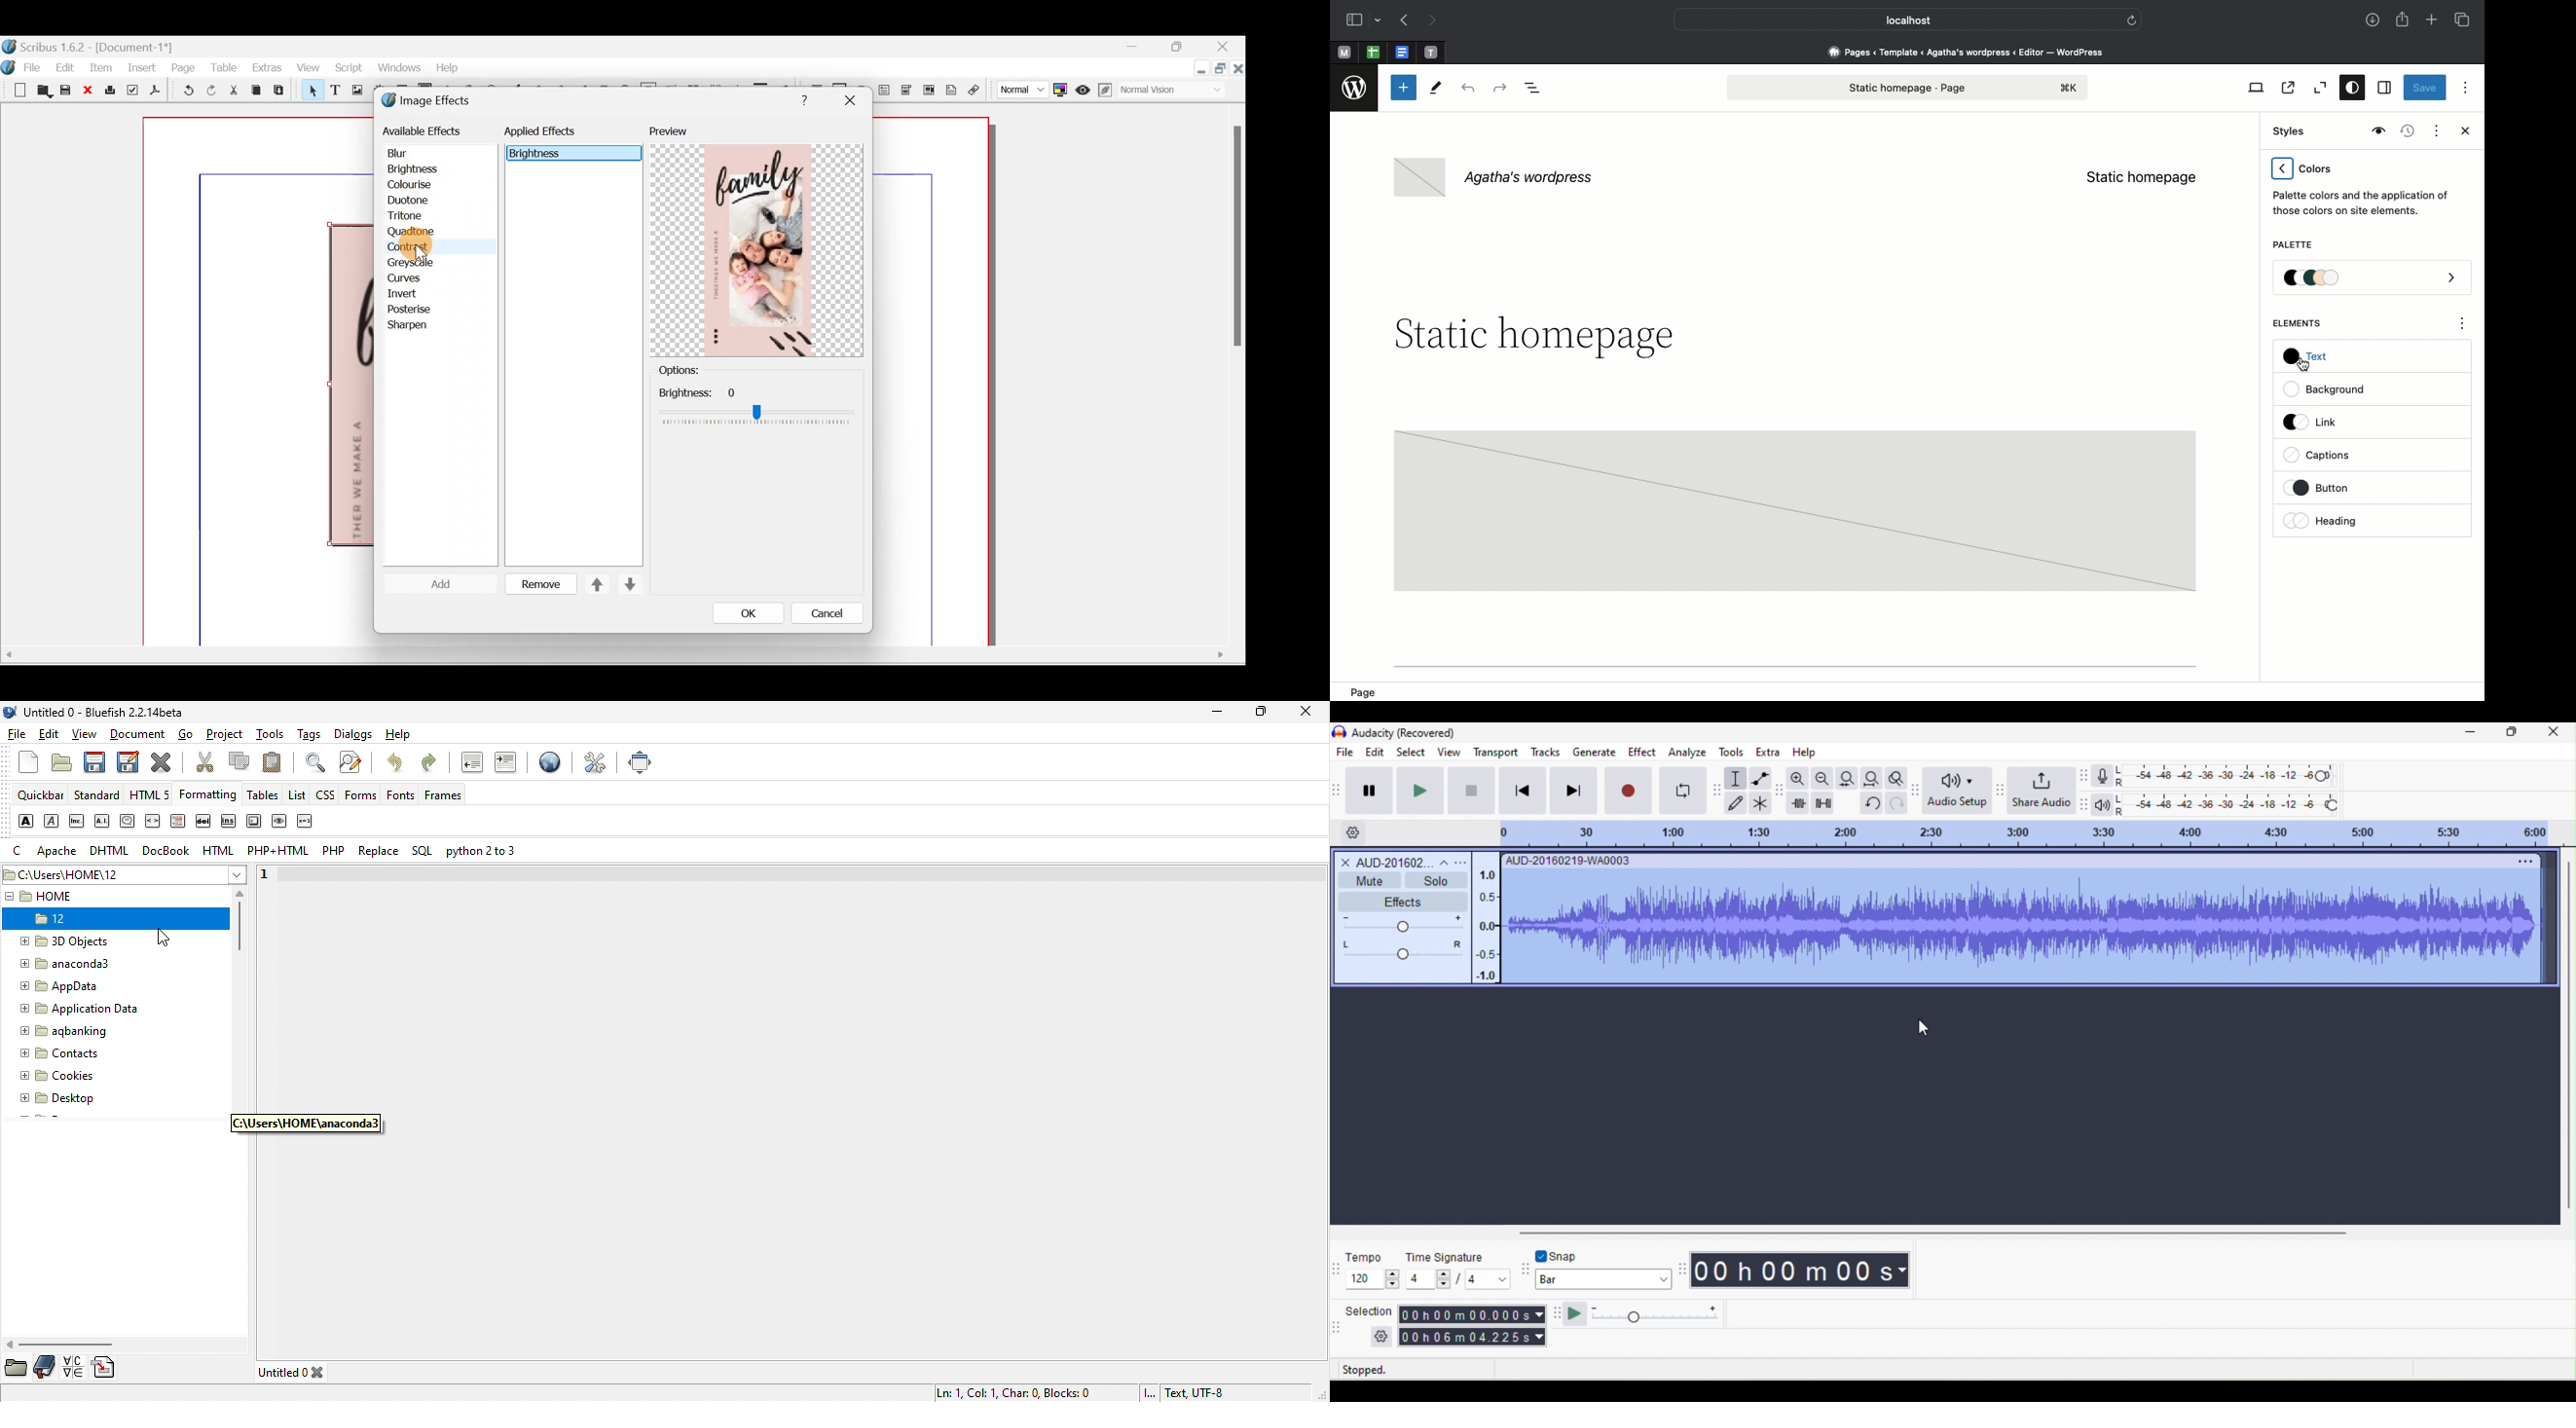 The width and height of the screenshot is (2576, 1428). I want to click on aqbanking, so click(82, 1033).